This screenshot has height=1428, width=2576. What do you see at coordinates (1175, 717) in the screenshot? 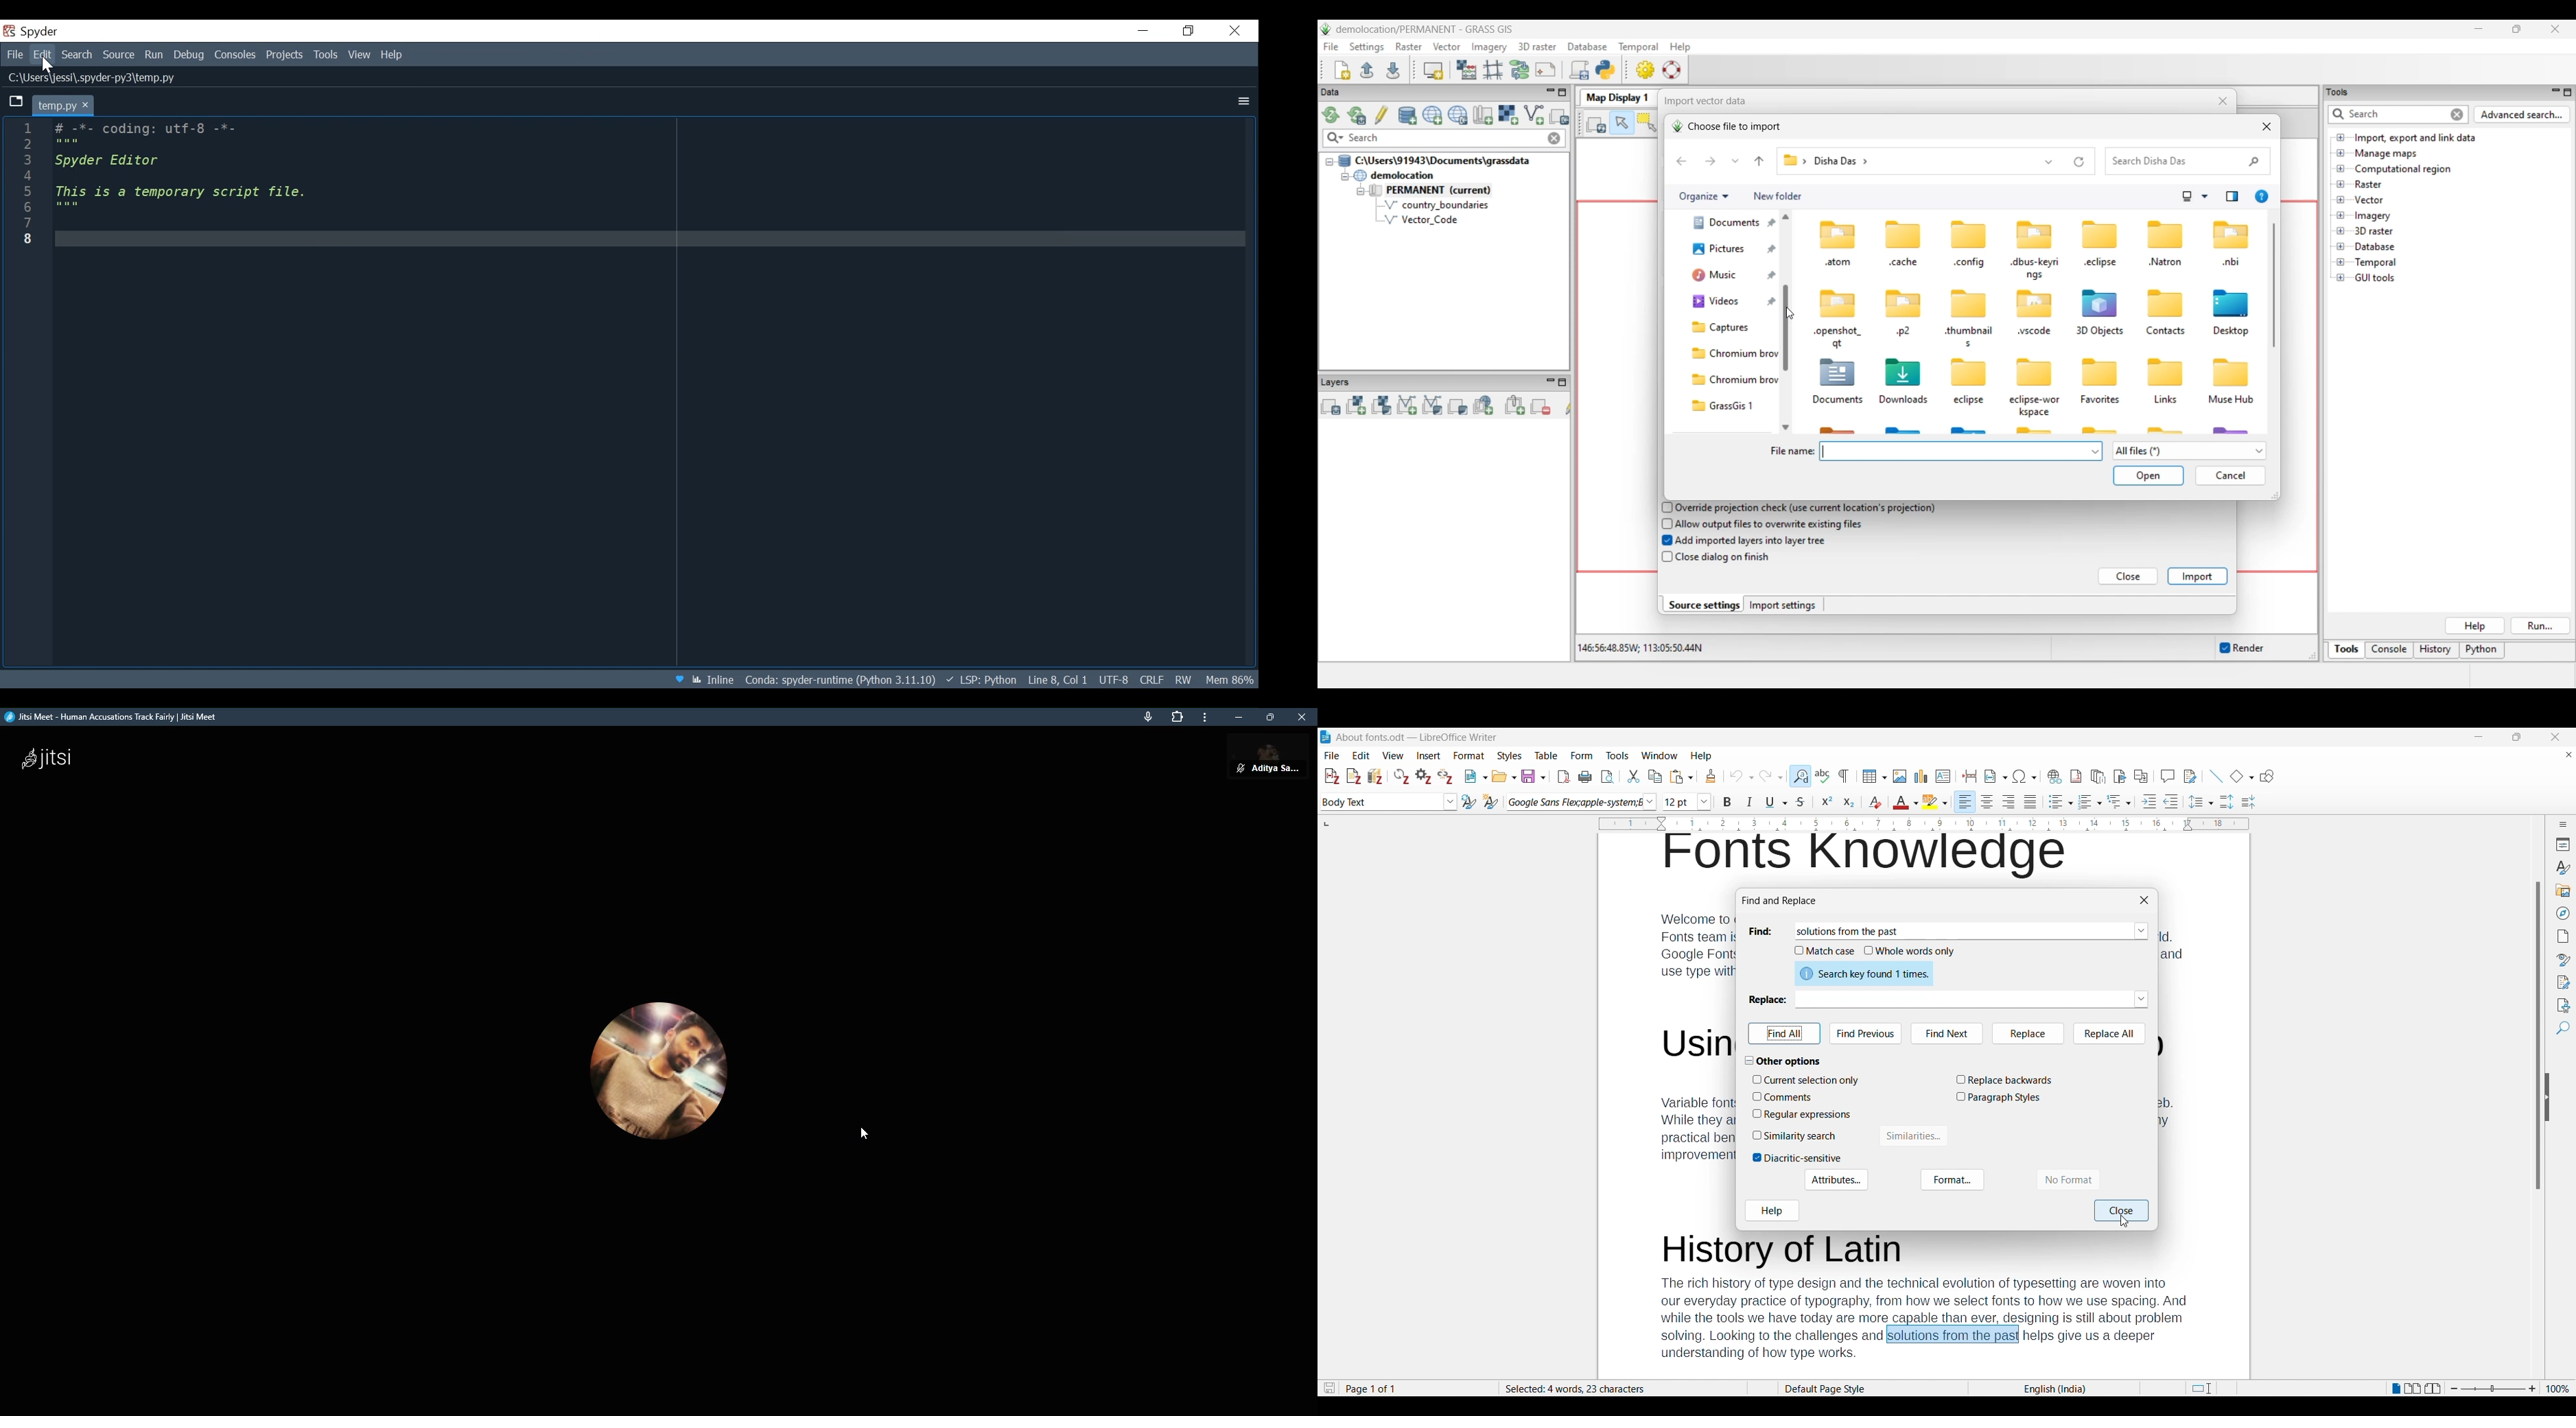
I see `extensions` at bounding box center [1175, 717].